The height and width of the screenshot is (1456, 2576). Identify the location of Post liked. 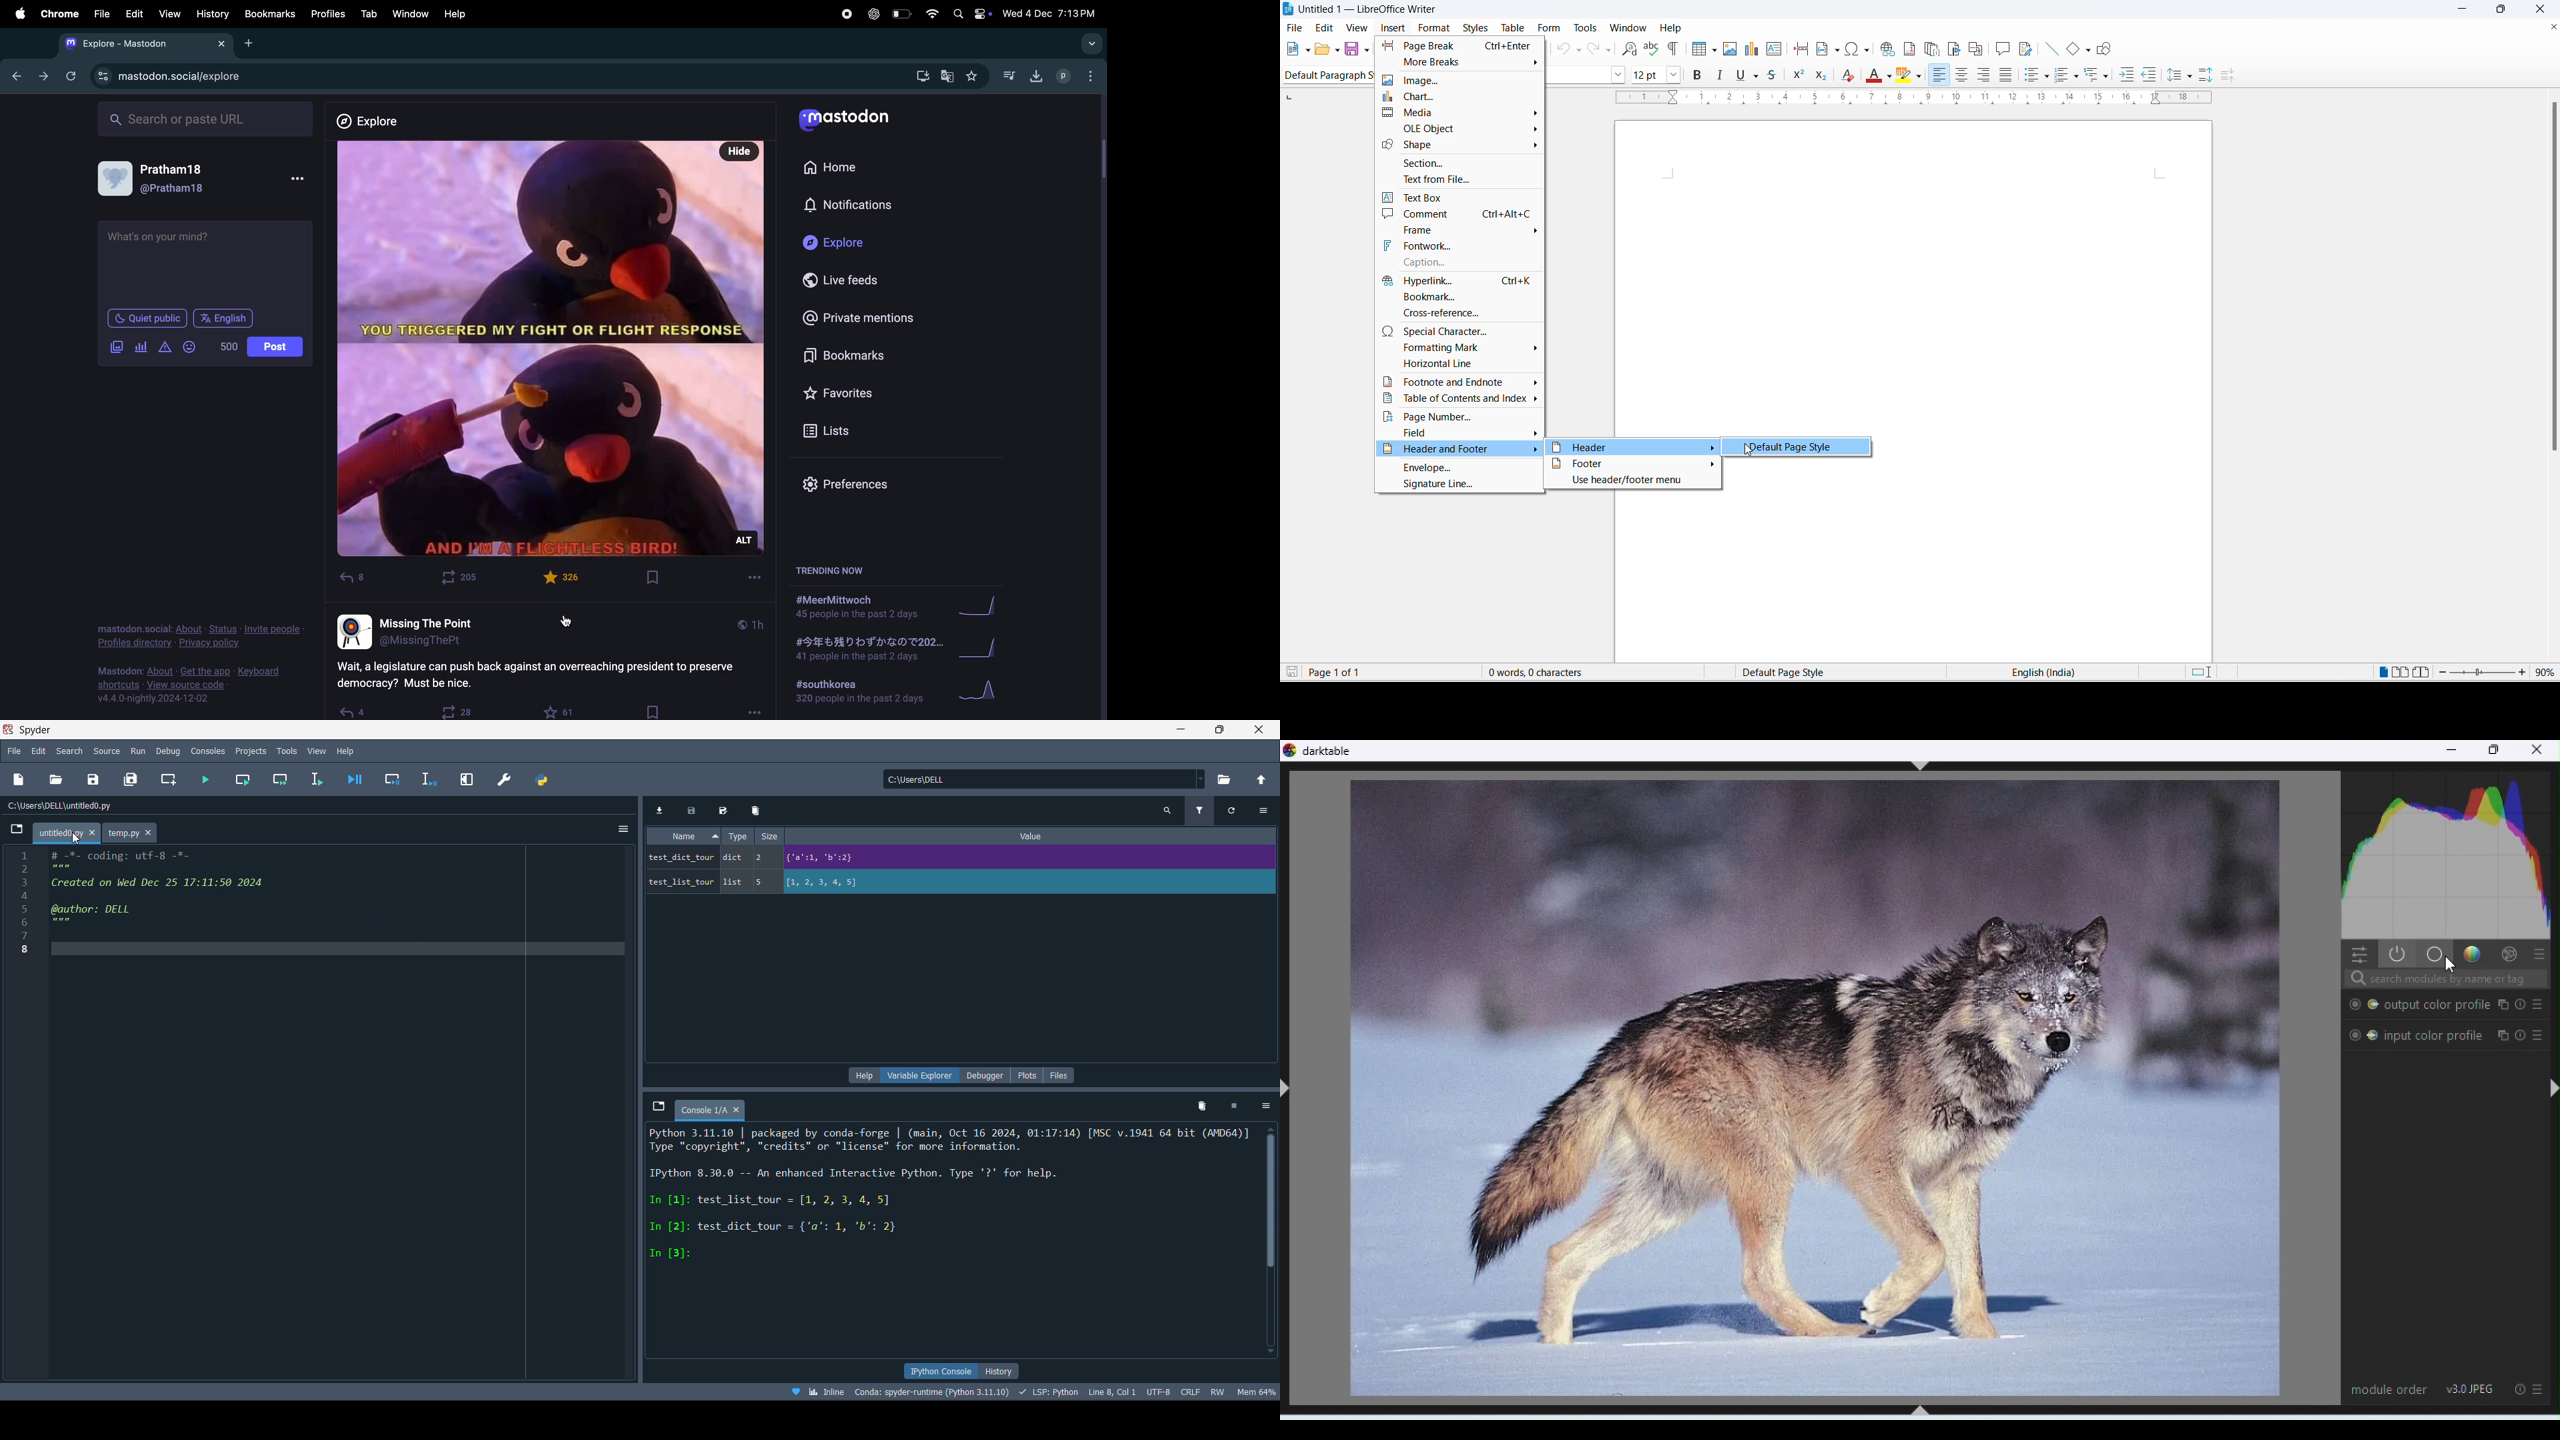
(564, 577).